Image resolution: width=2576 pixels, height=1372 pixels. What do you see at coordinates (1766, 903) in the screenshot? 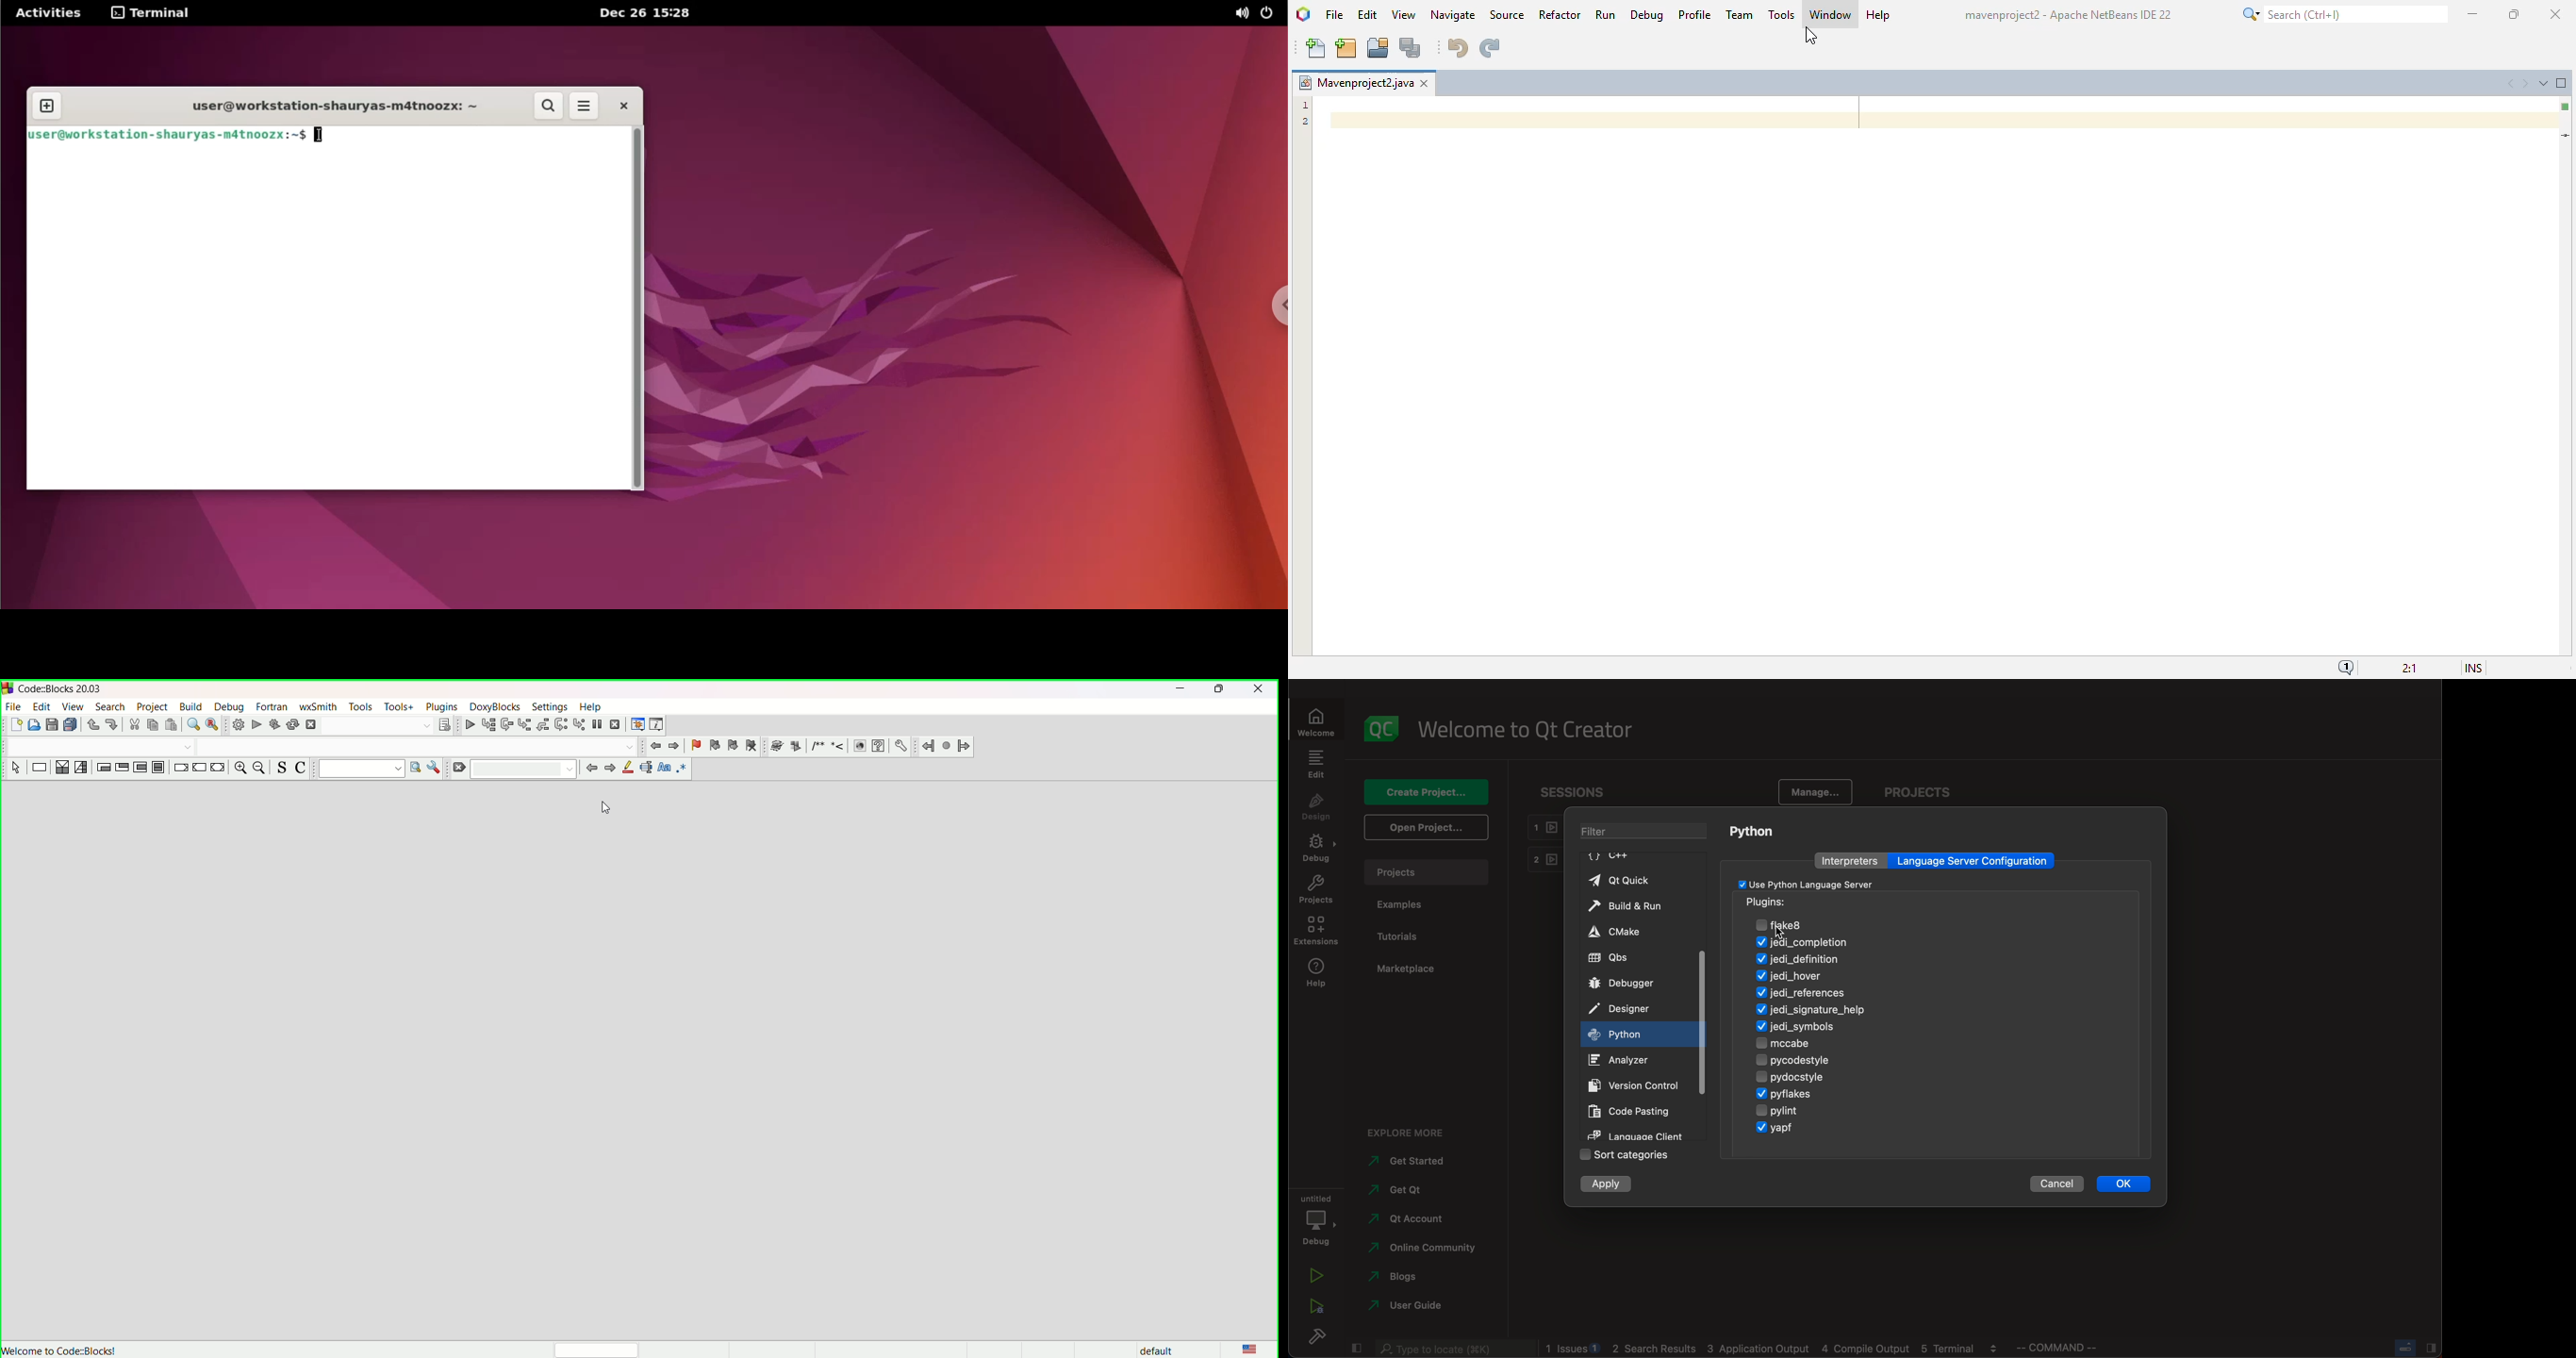
I see `pugins` at bounding box center [1766, 903].